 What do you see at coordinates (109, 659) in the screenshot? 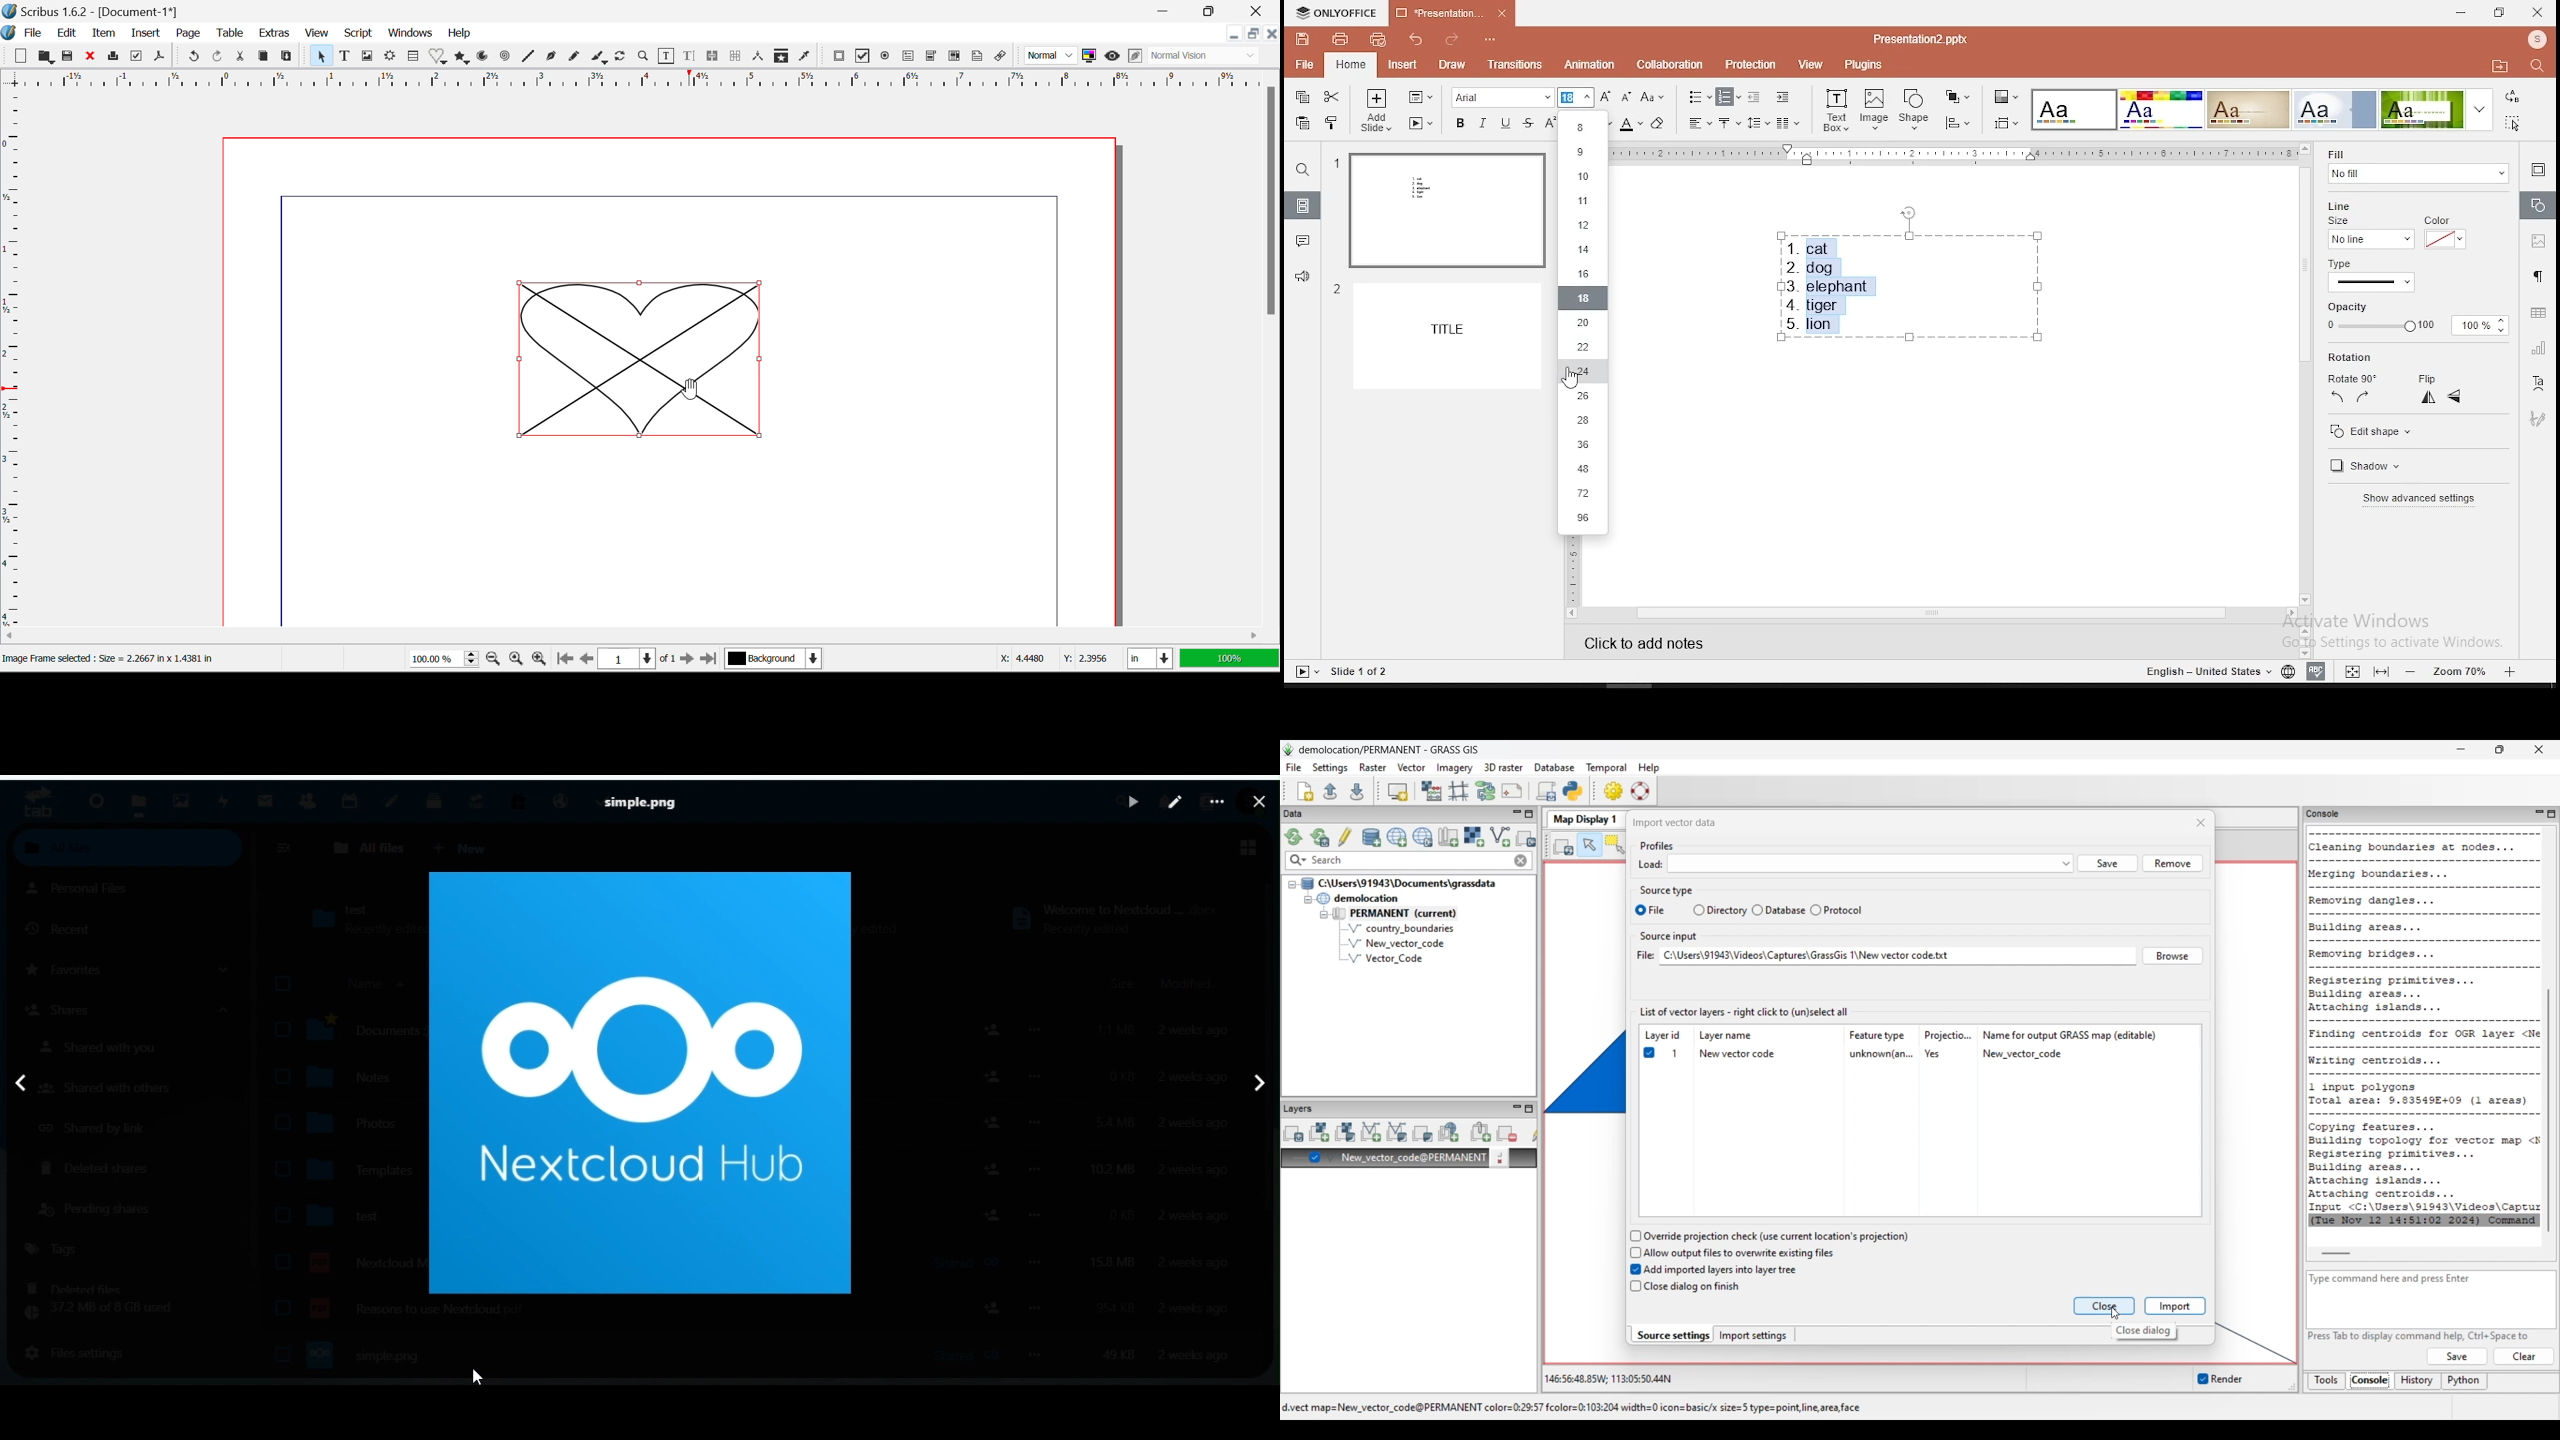
I see `Image Frame selected : Size = 2.2667 in x 1.4381 in` at bounding box center [109, 659].